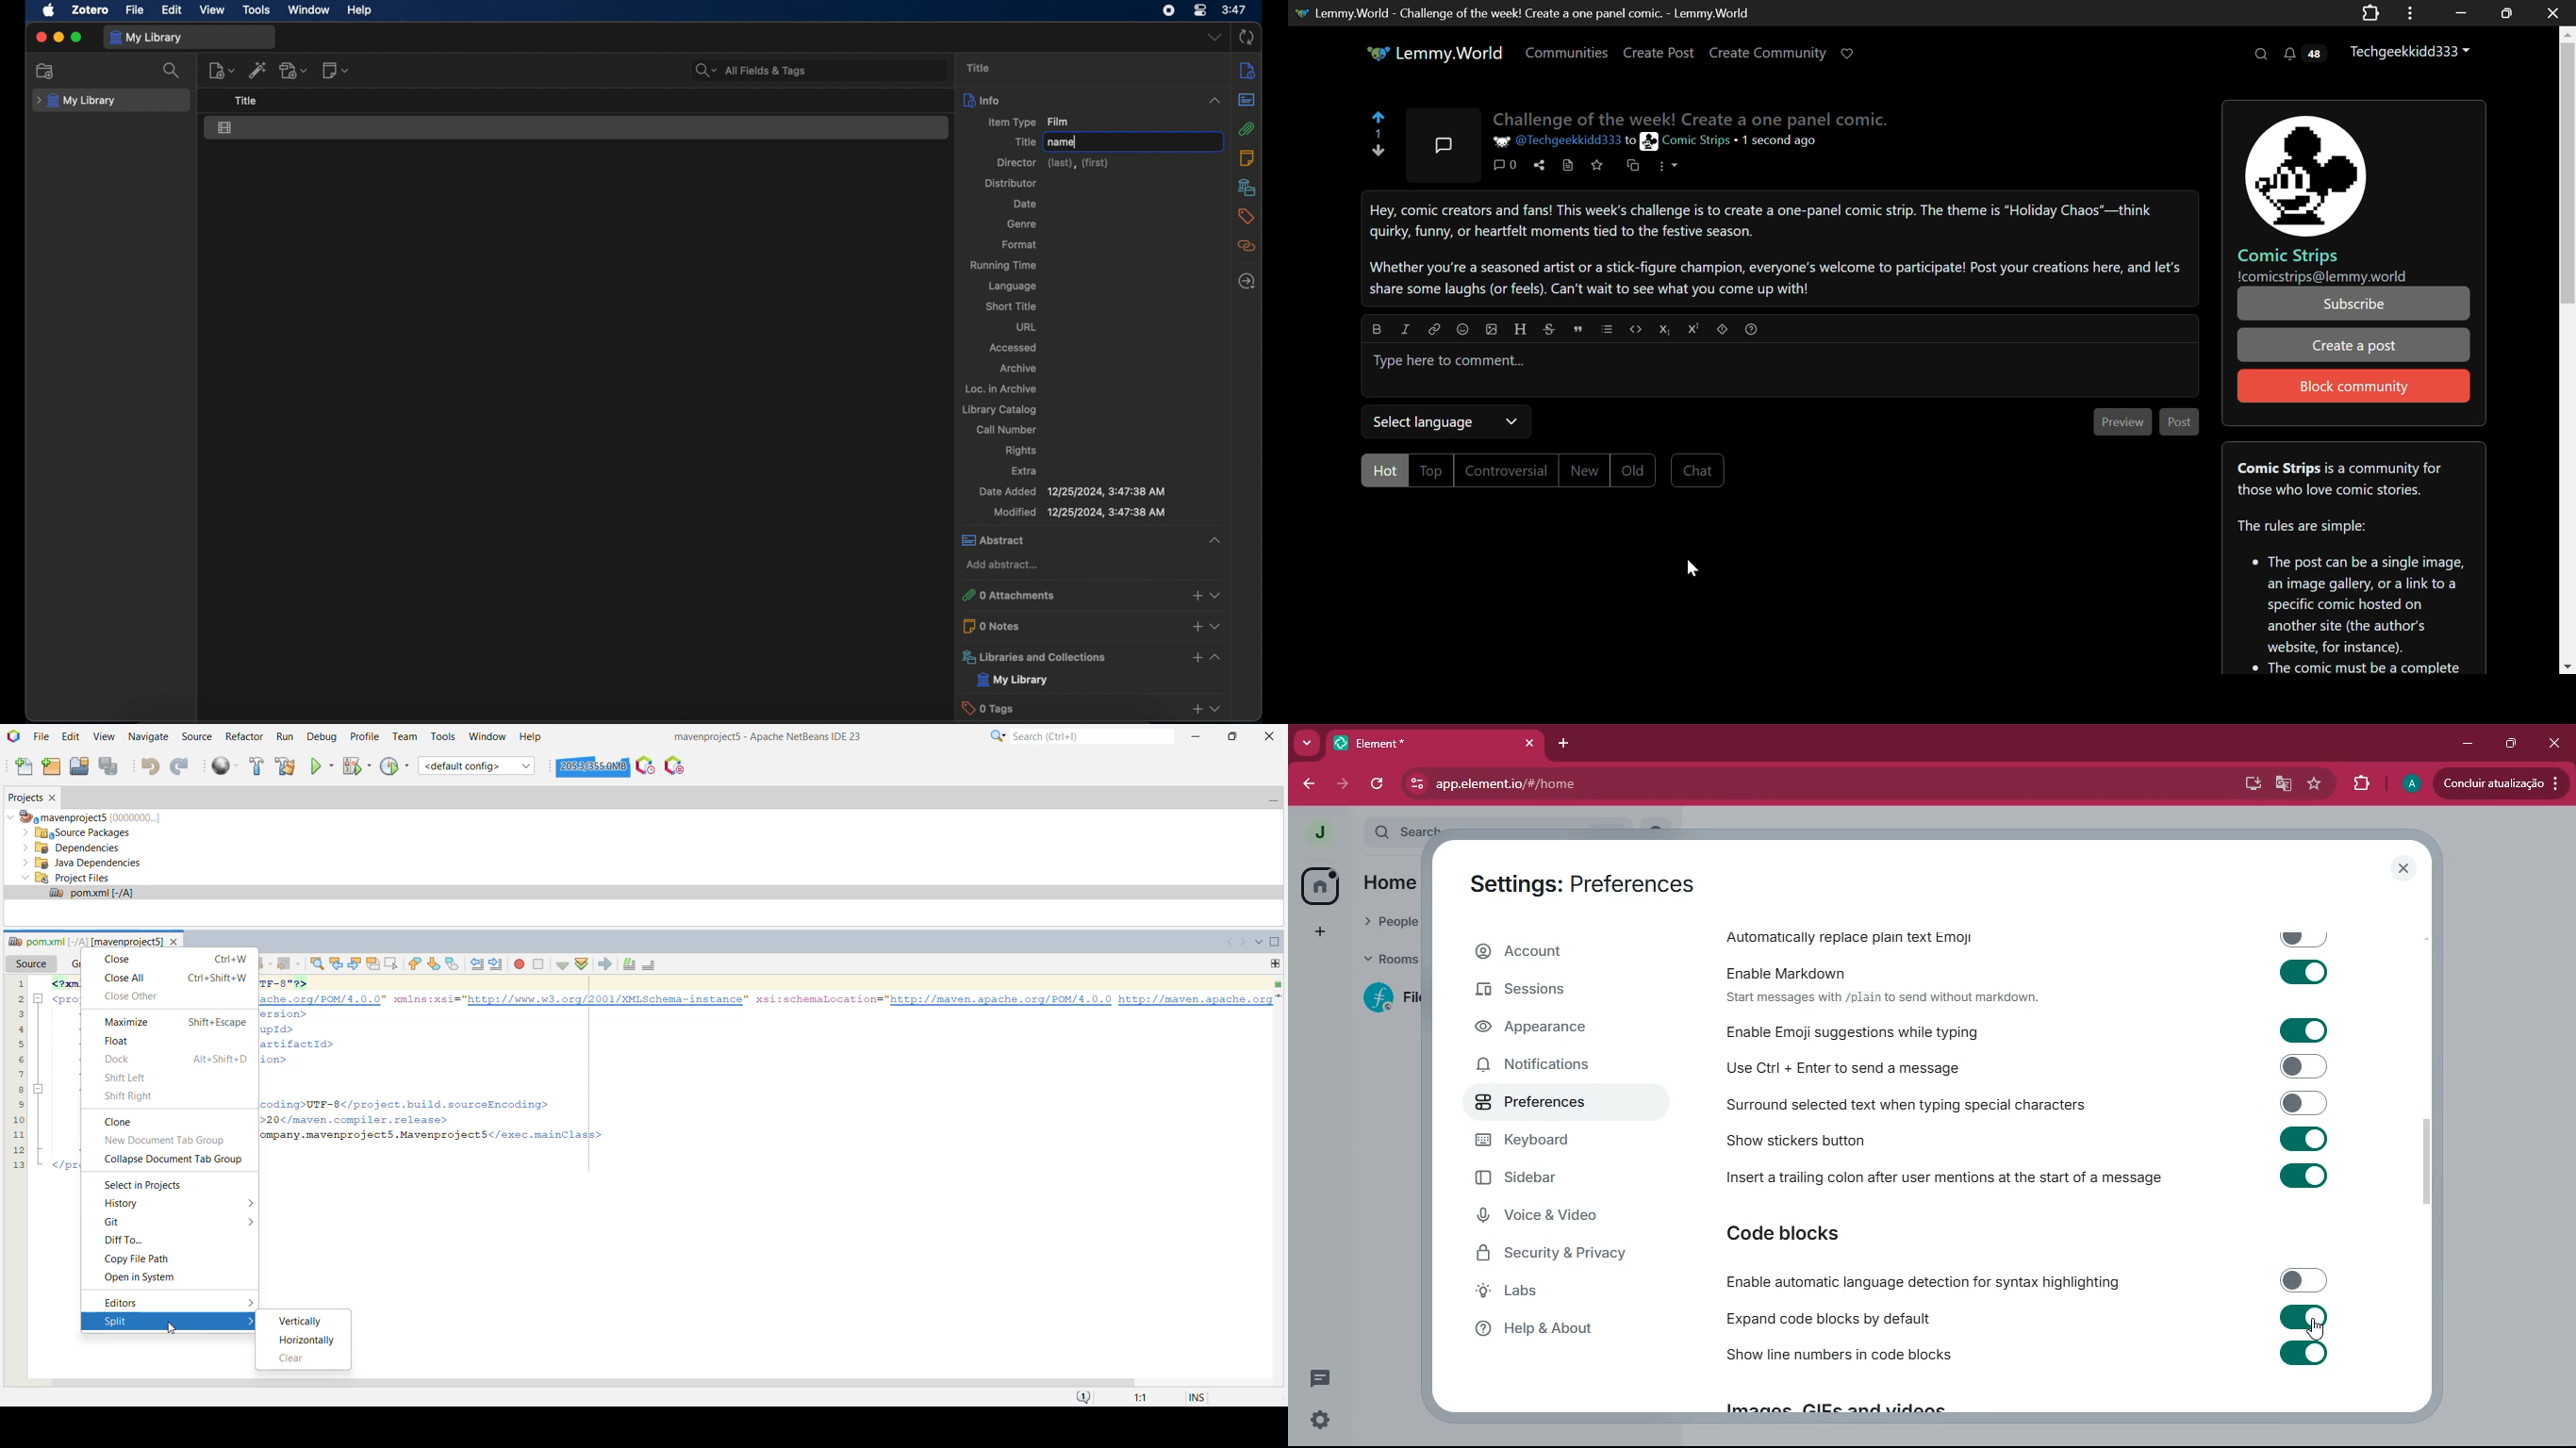 The image size is (2576, 1456). Describe the element at coordinates (2298, 170) in the screenshot. I see `Comic Strips Community PFP` at that location.